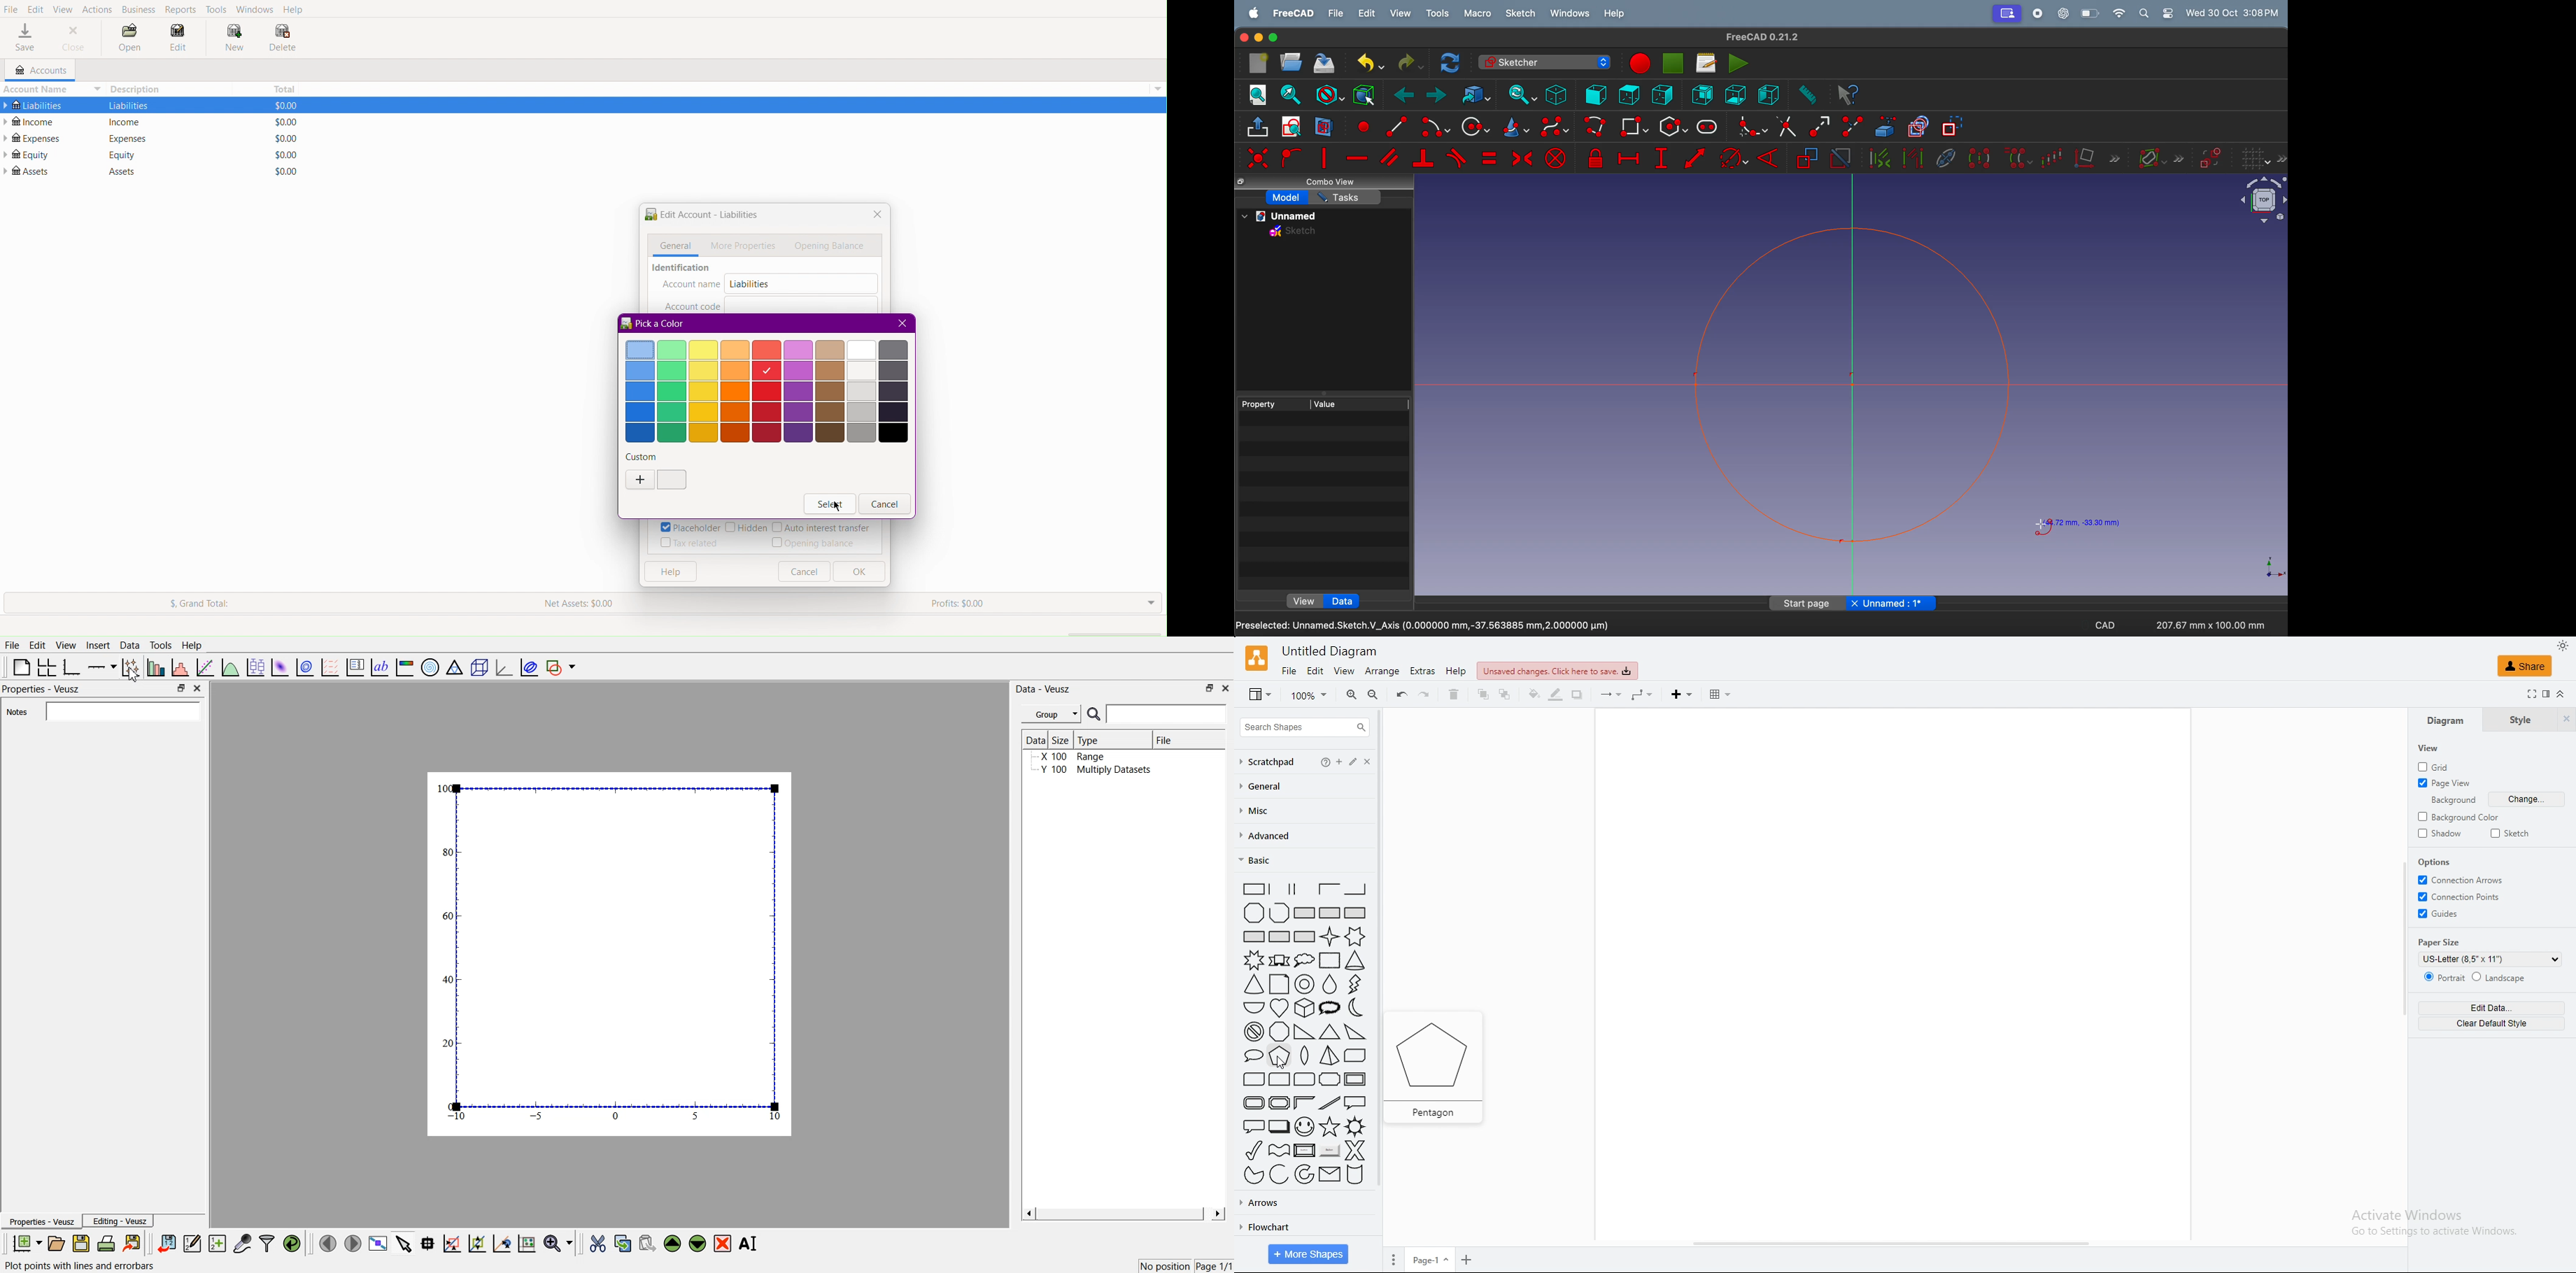 The width and height of the screenshot is (2576, 1288). What do you see at coordinates (127, 138) in the screenshot?
I see `Expenses` at bounding box center [127, 138].